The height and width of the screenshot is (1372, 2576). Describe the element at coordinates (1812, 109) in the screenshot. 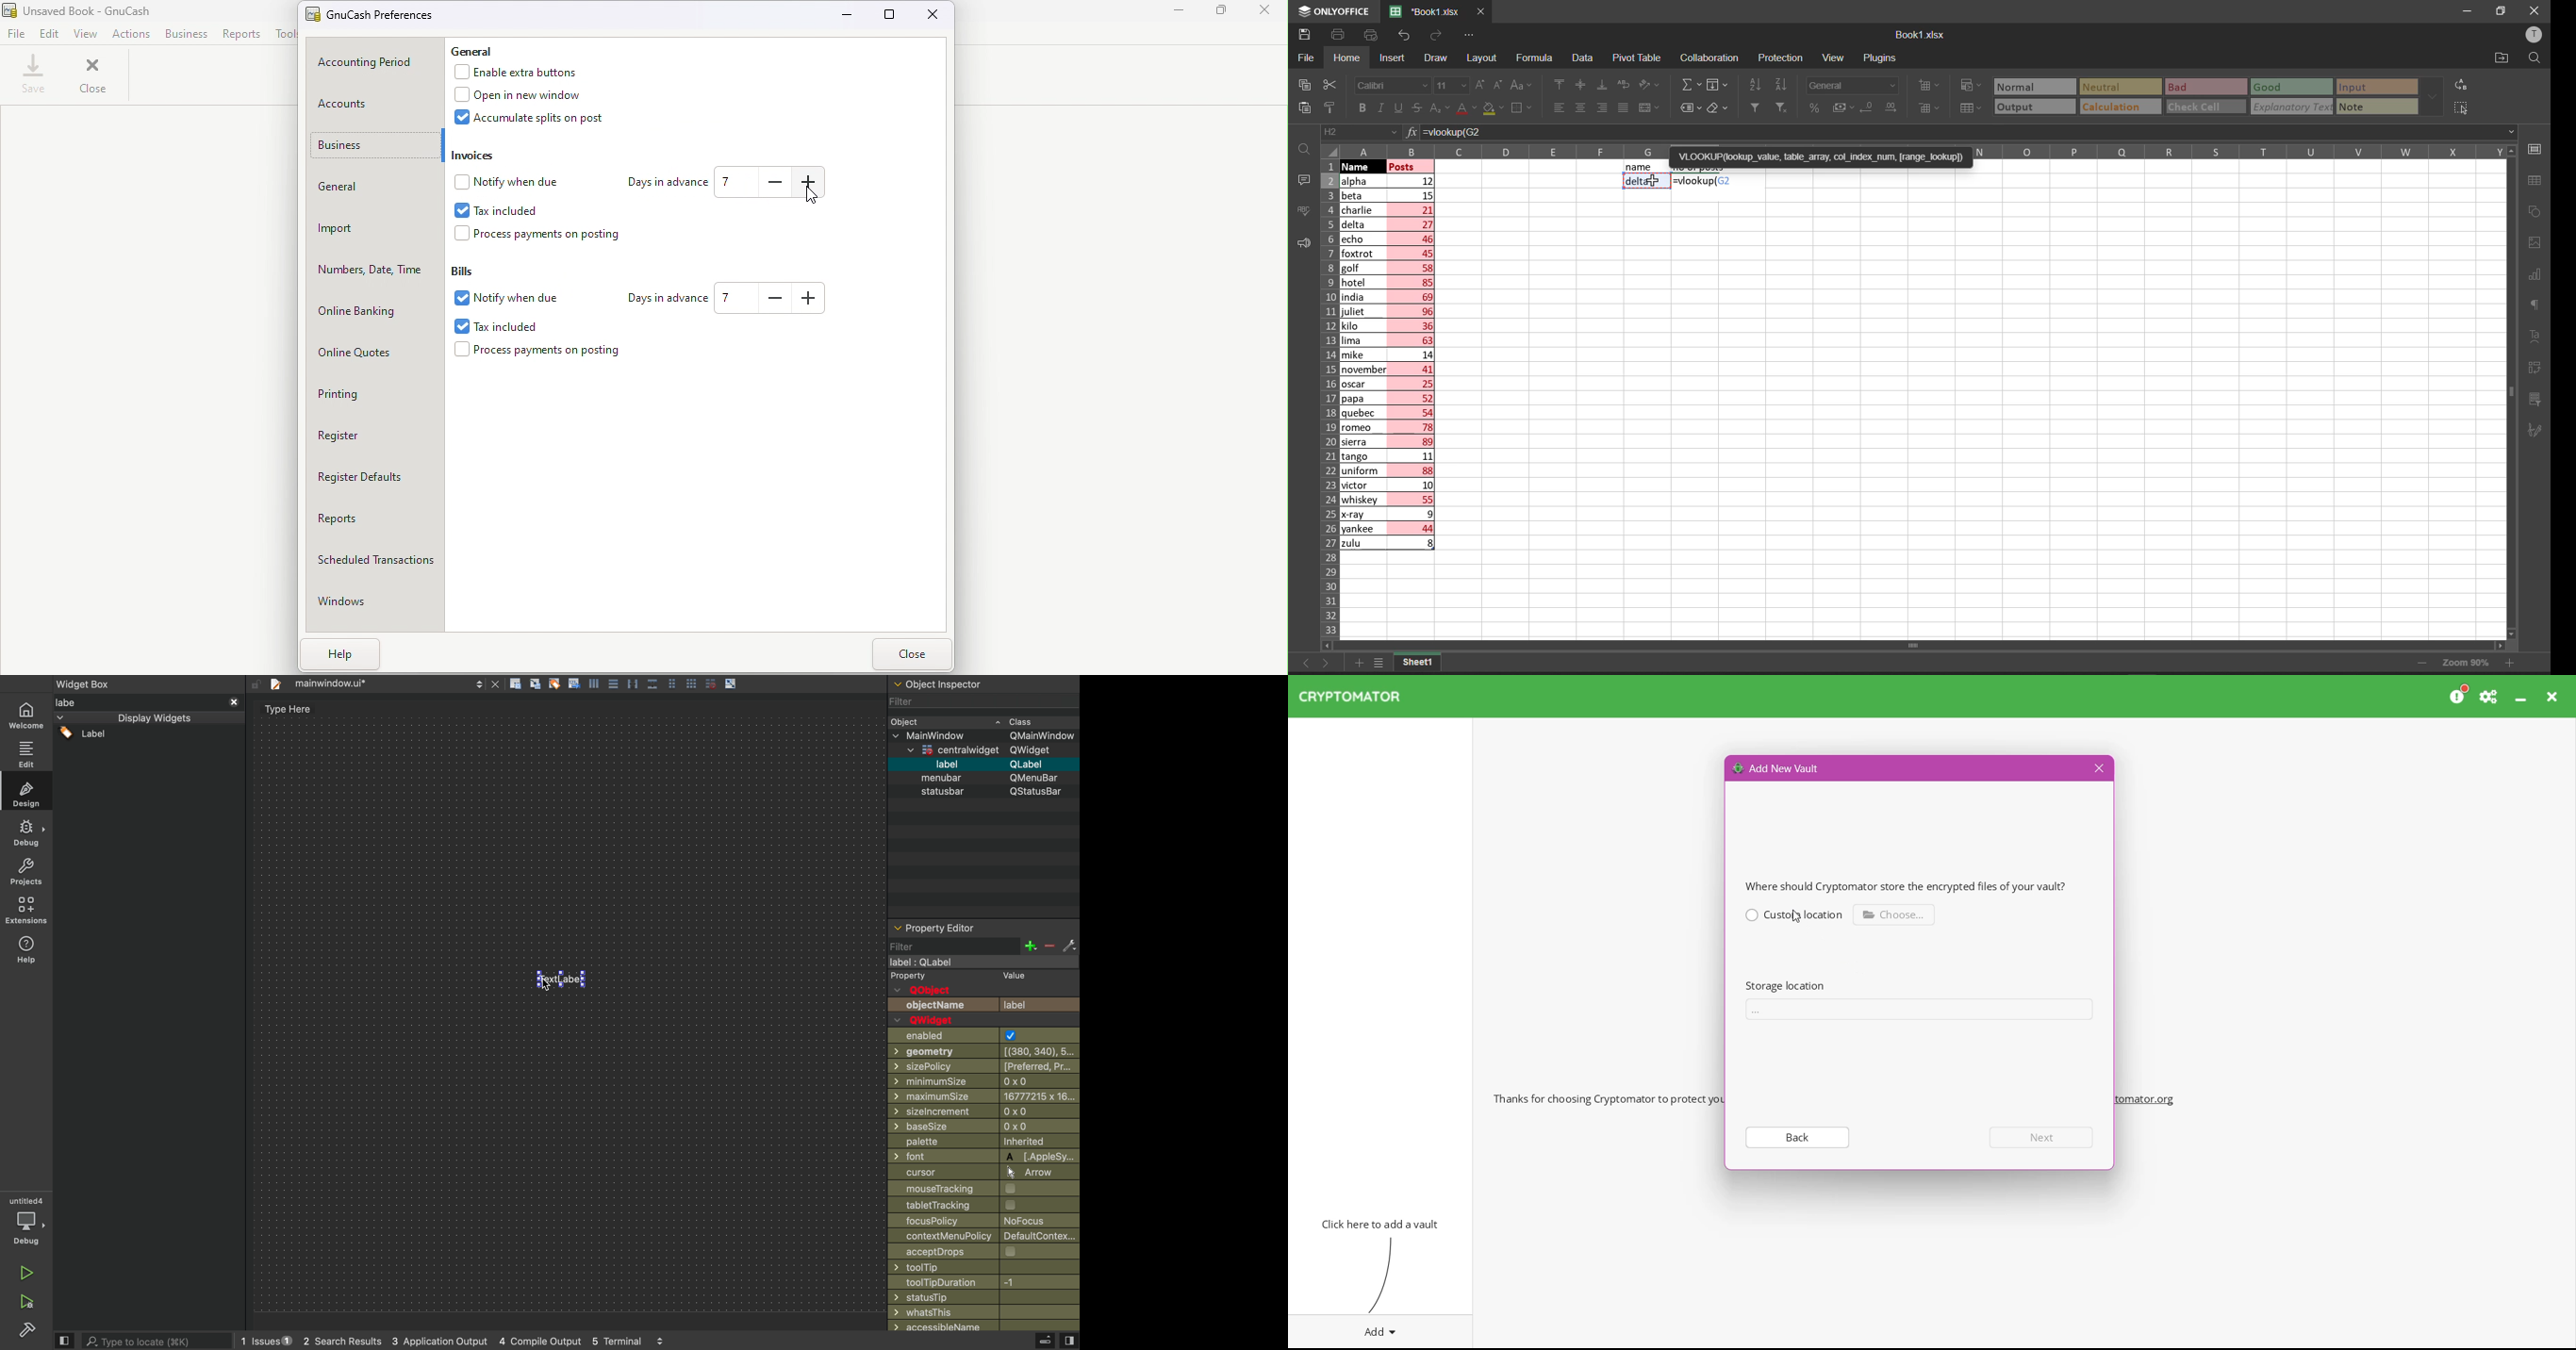

I see `percent style` at that location.